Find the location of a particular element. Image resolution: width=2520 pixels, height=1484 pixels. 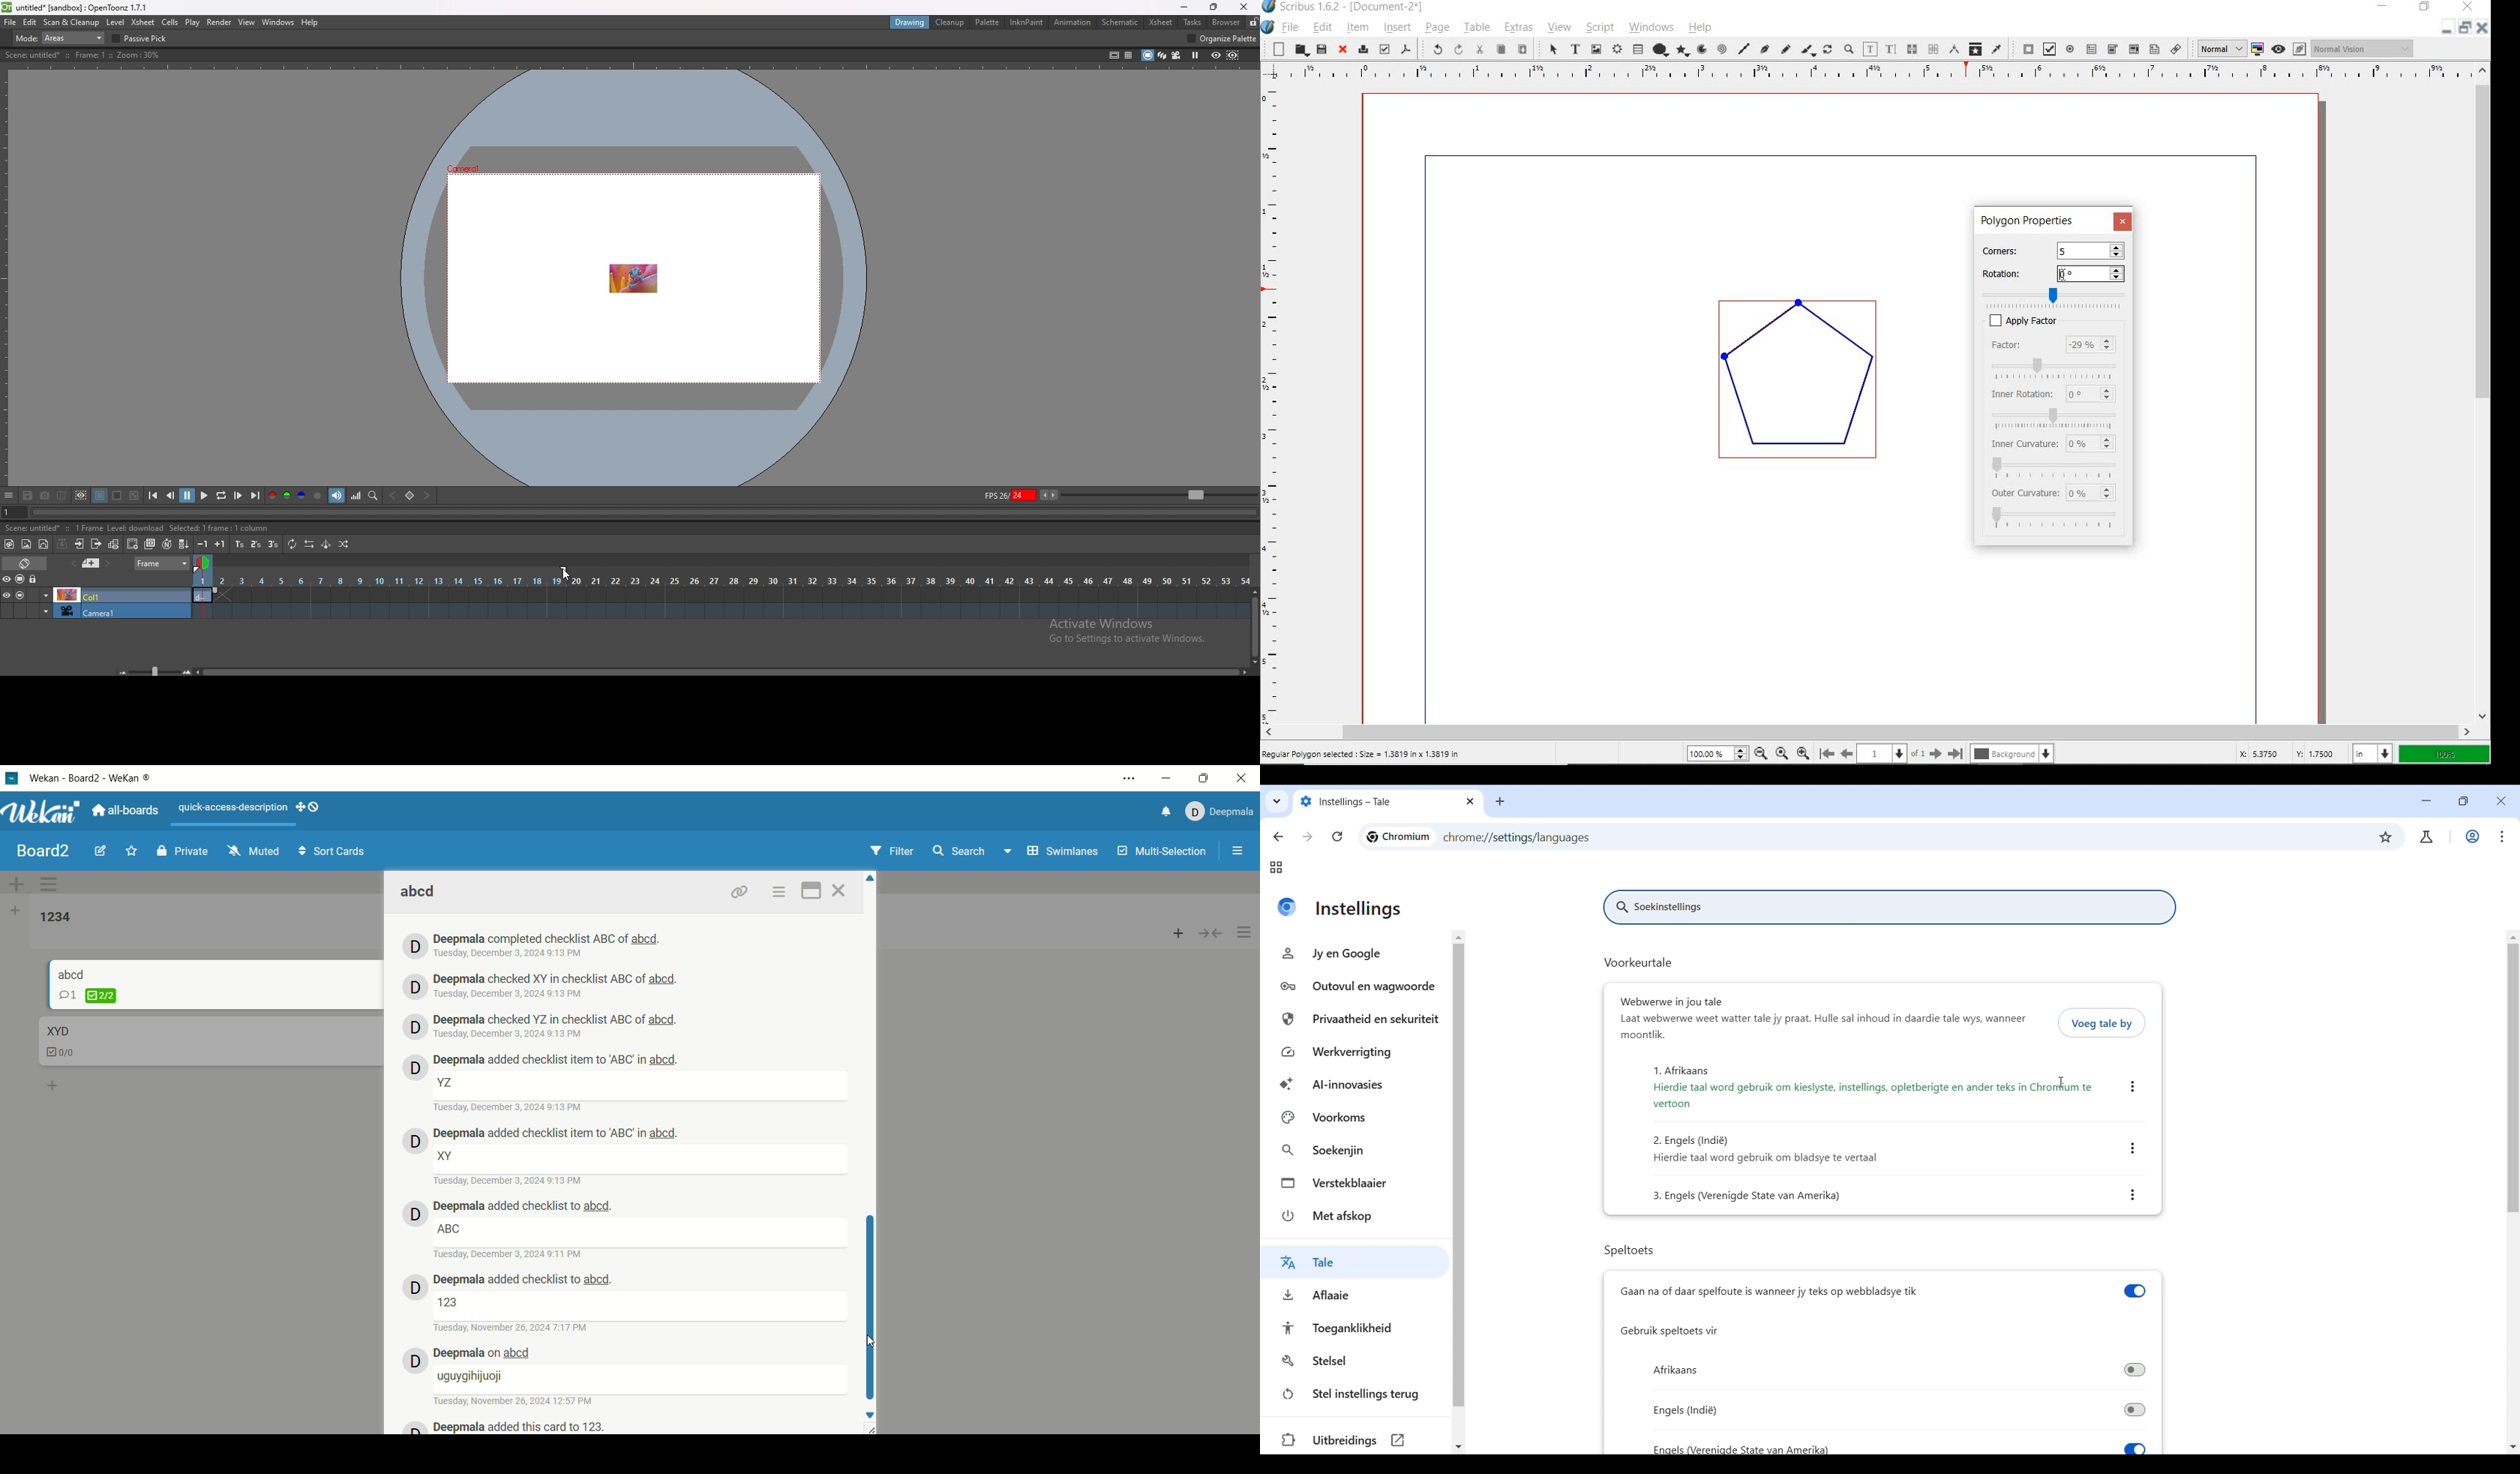

options is located at coordinates (1245, 933).